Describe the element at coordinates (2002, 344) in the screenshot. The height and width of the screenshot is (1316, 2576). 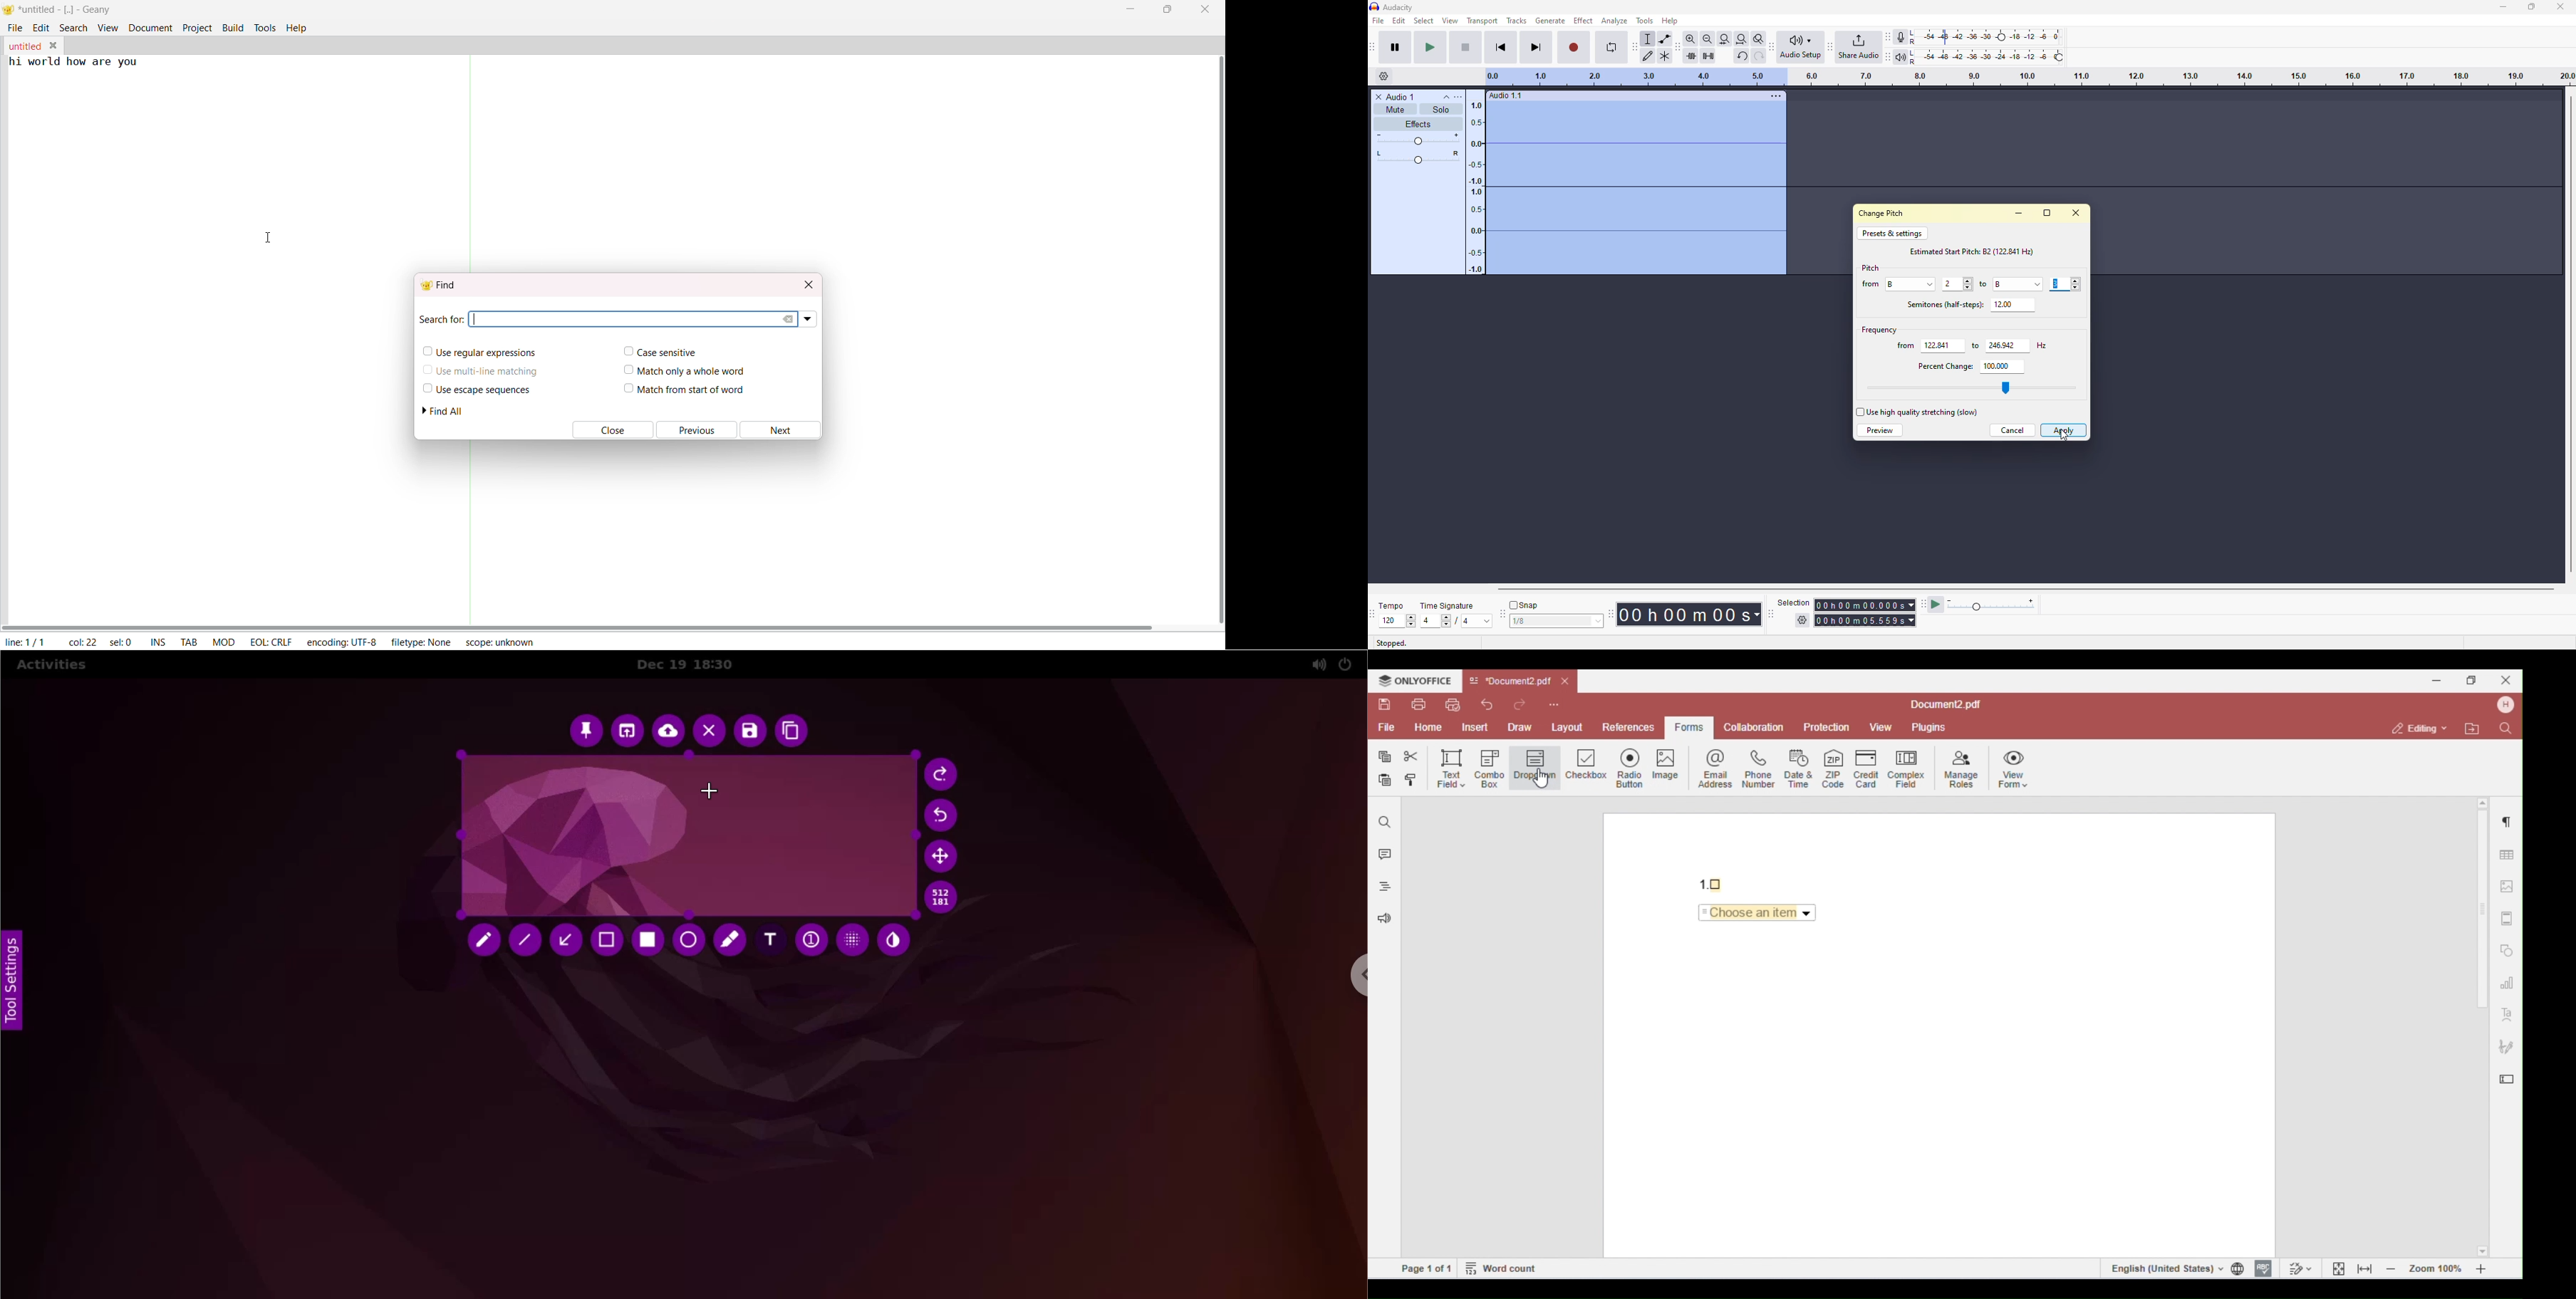
I see `value` at that location.